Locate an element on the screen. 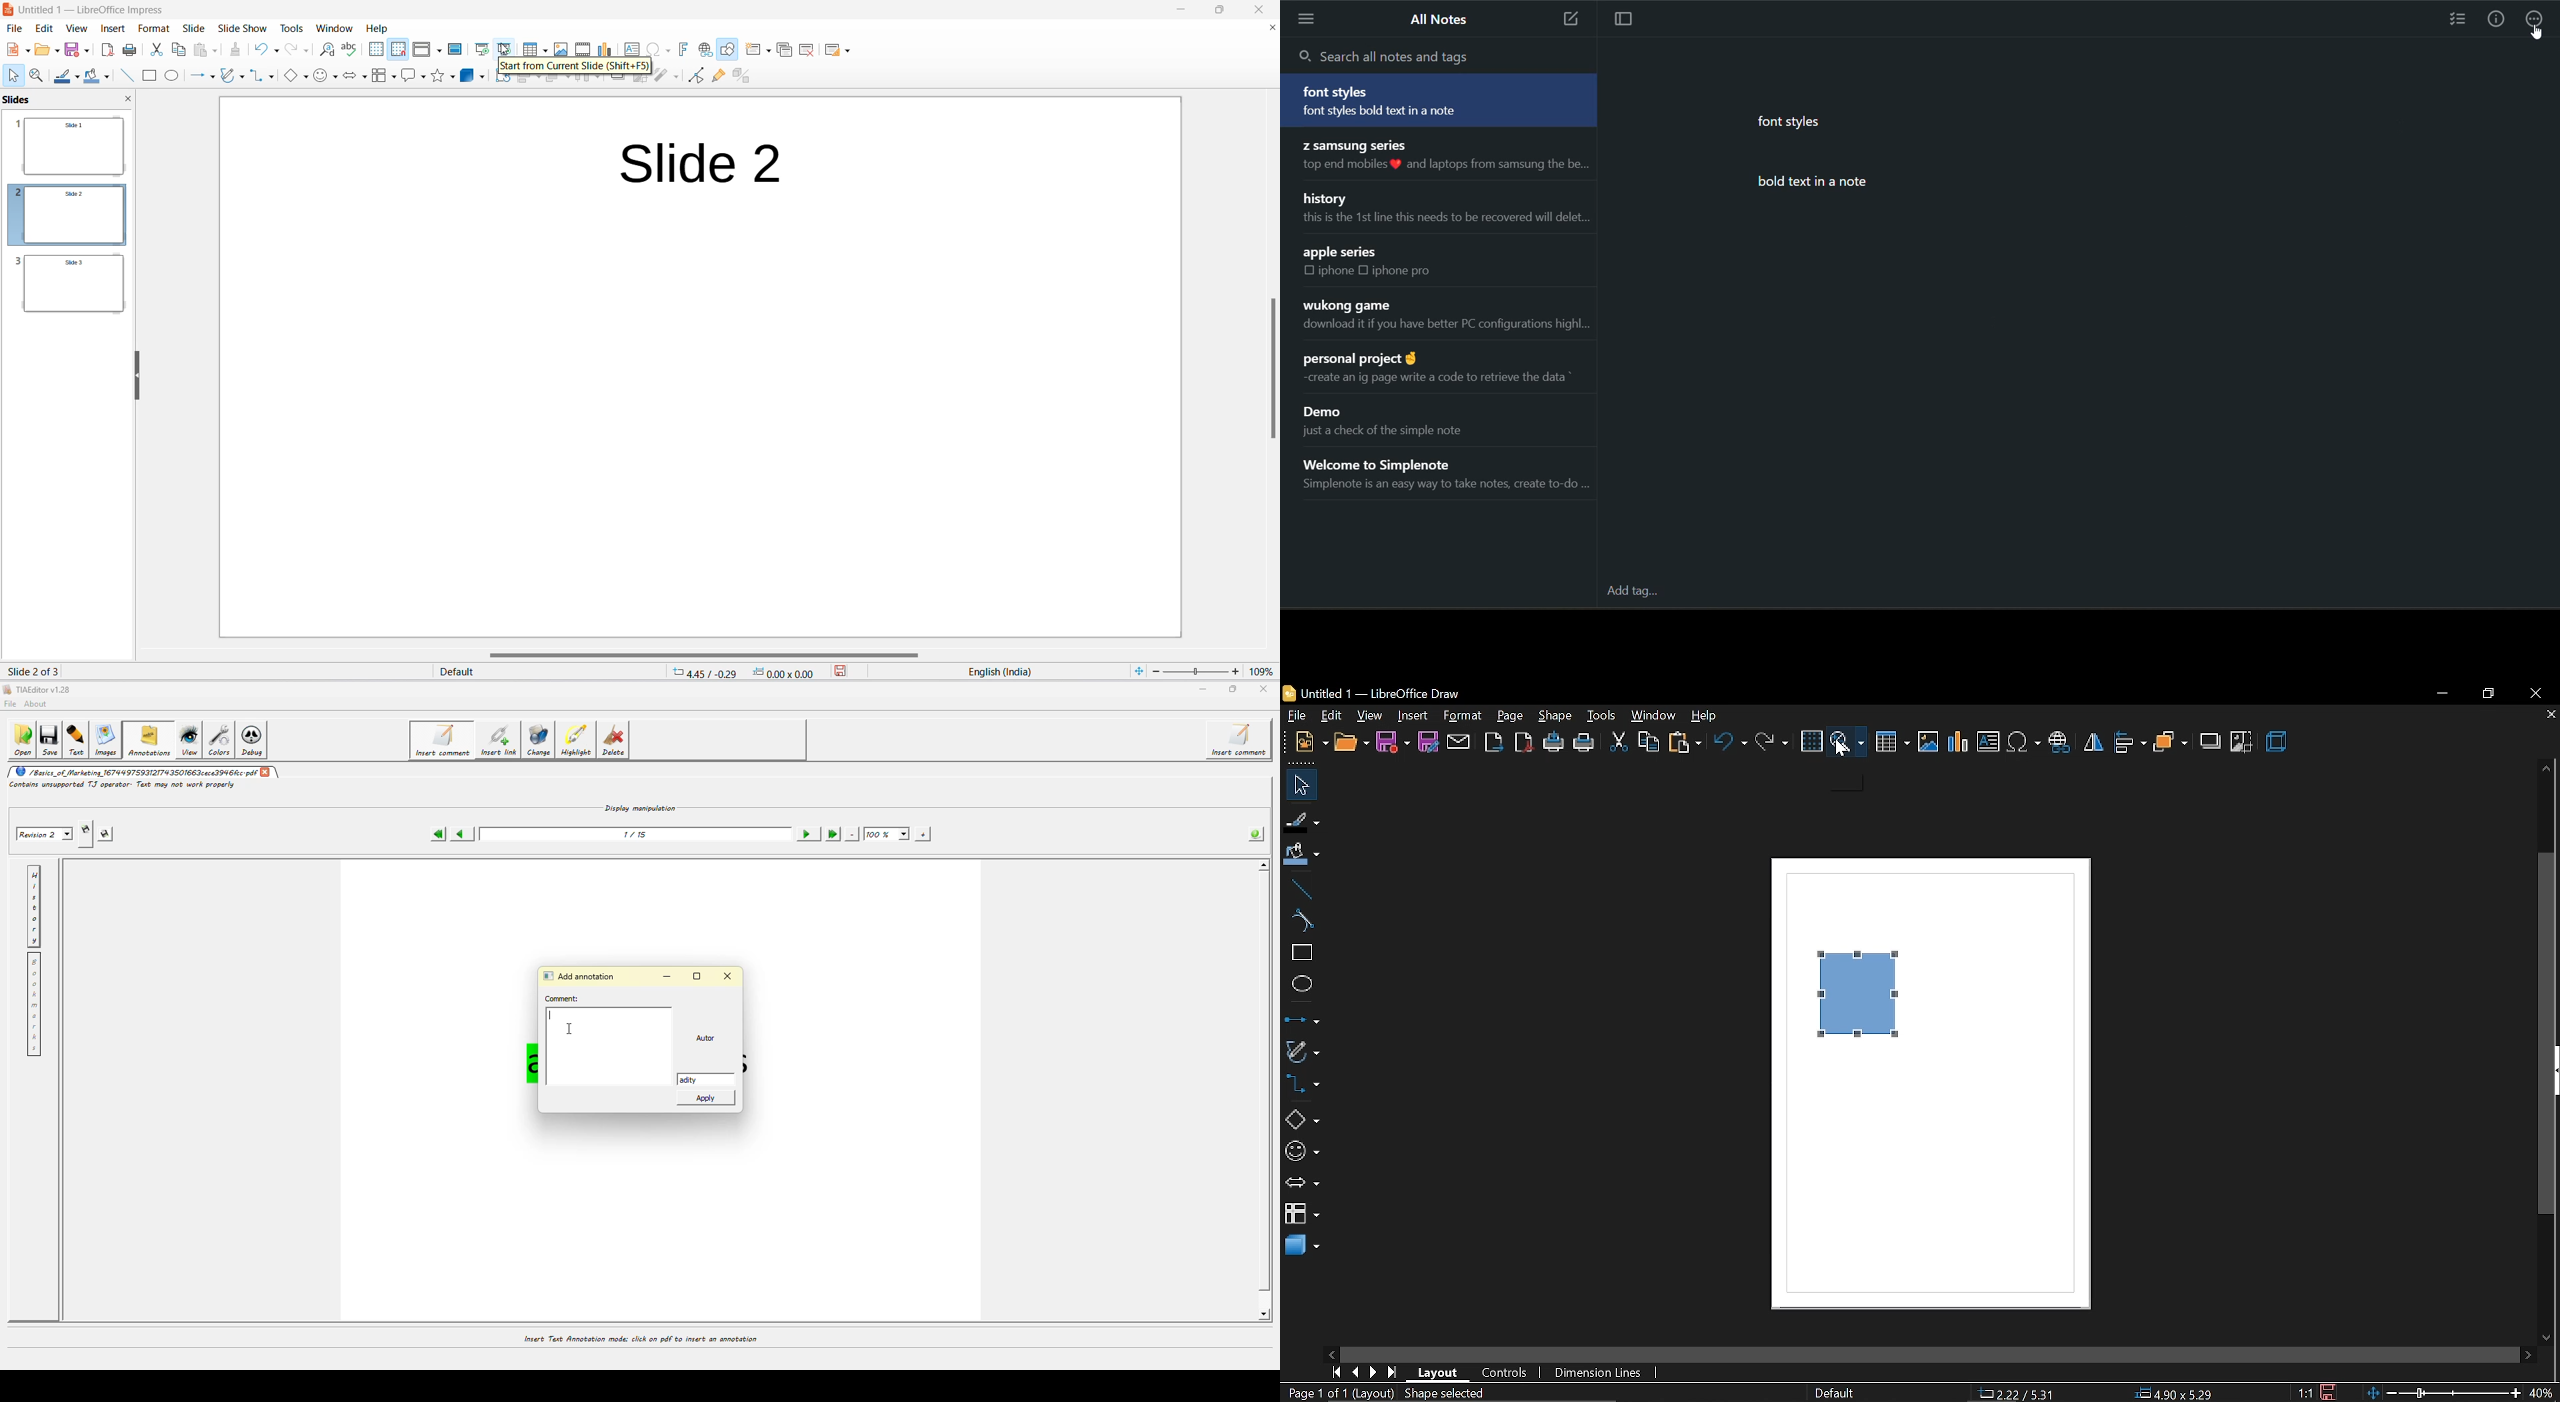 This screenshot has width=2576, height=1428. highlight is located at coordinates (579, 741).